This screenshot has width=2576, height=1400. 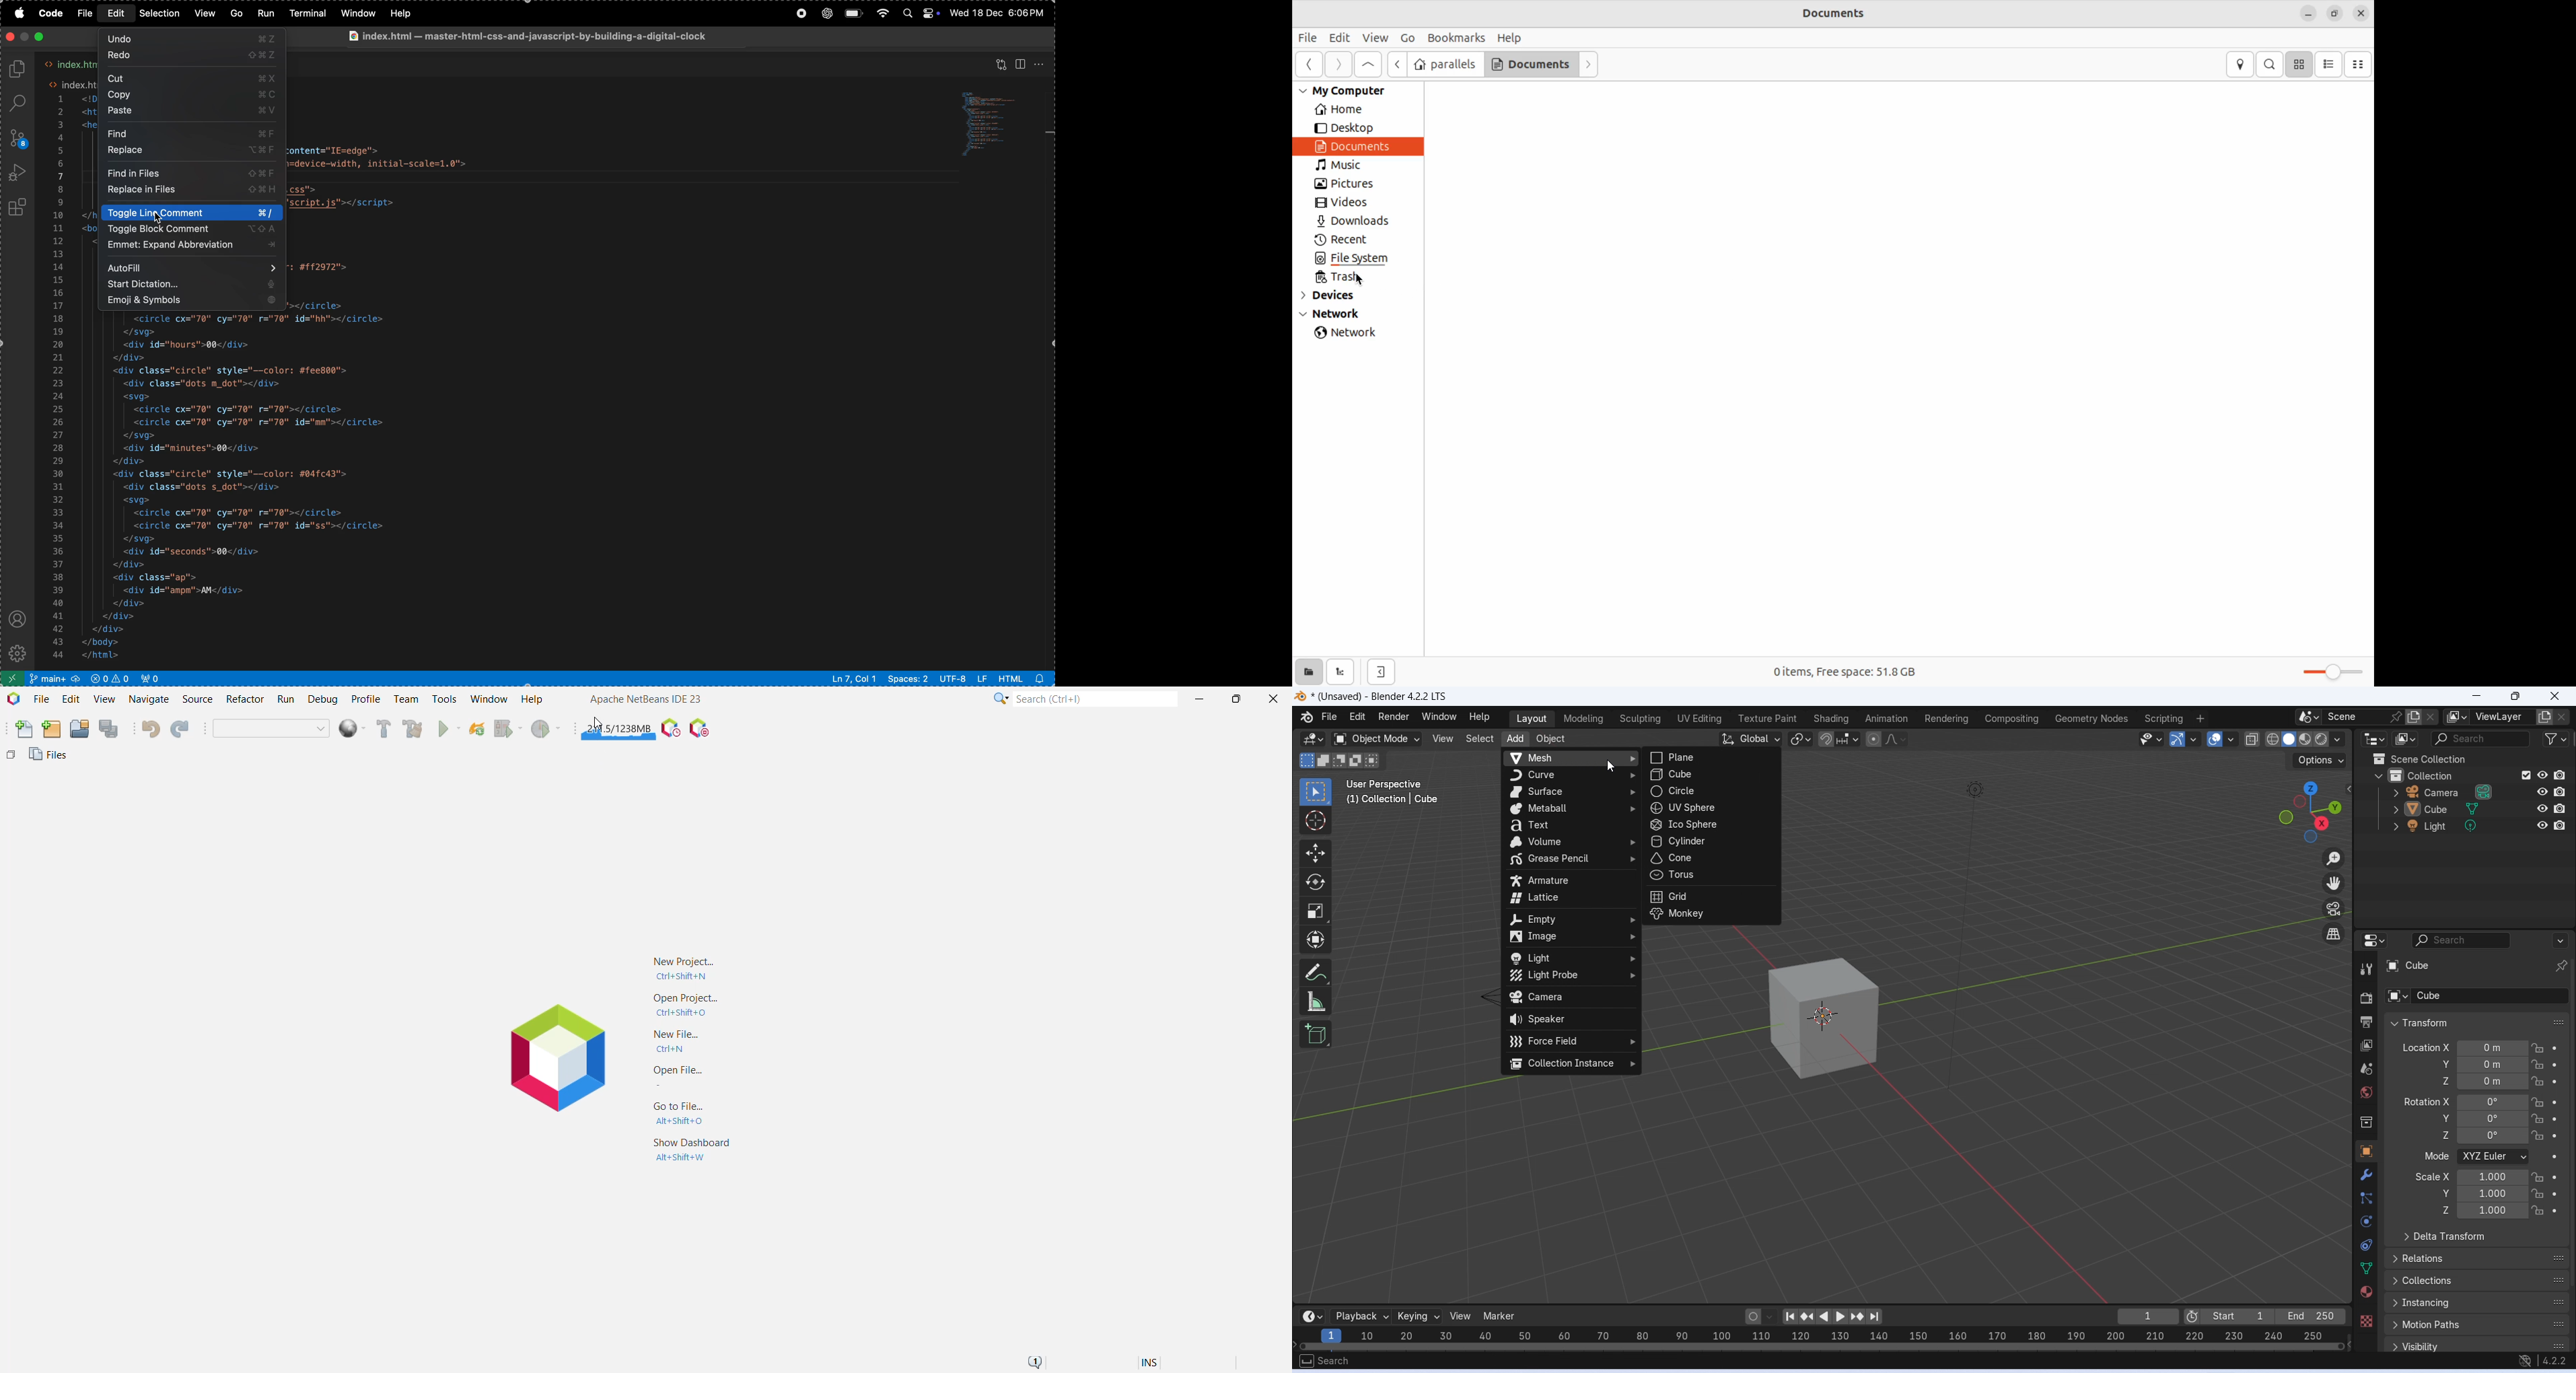 What do you see at coordinates (1021, 63) in the screenshot?
I see `split editor` at bounding box center [1021, 63].